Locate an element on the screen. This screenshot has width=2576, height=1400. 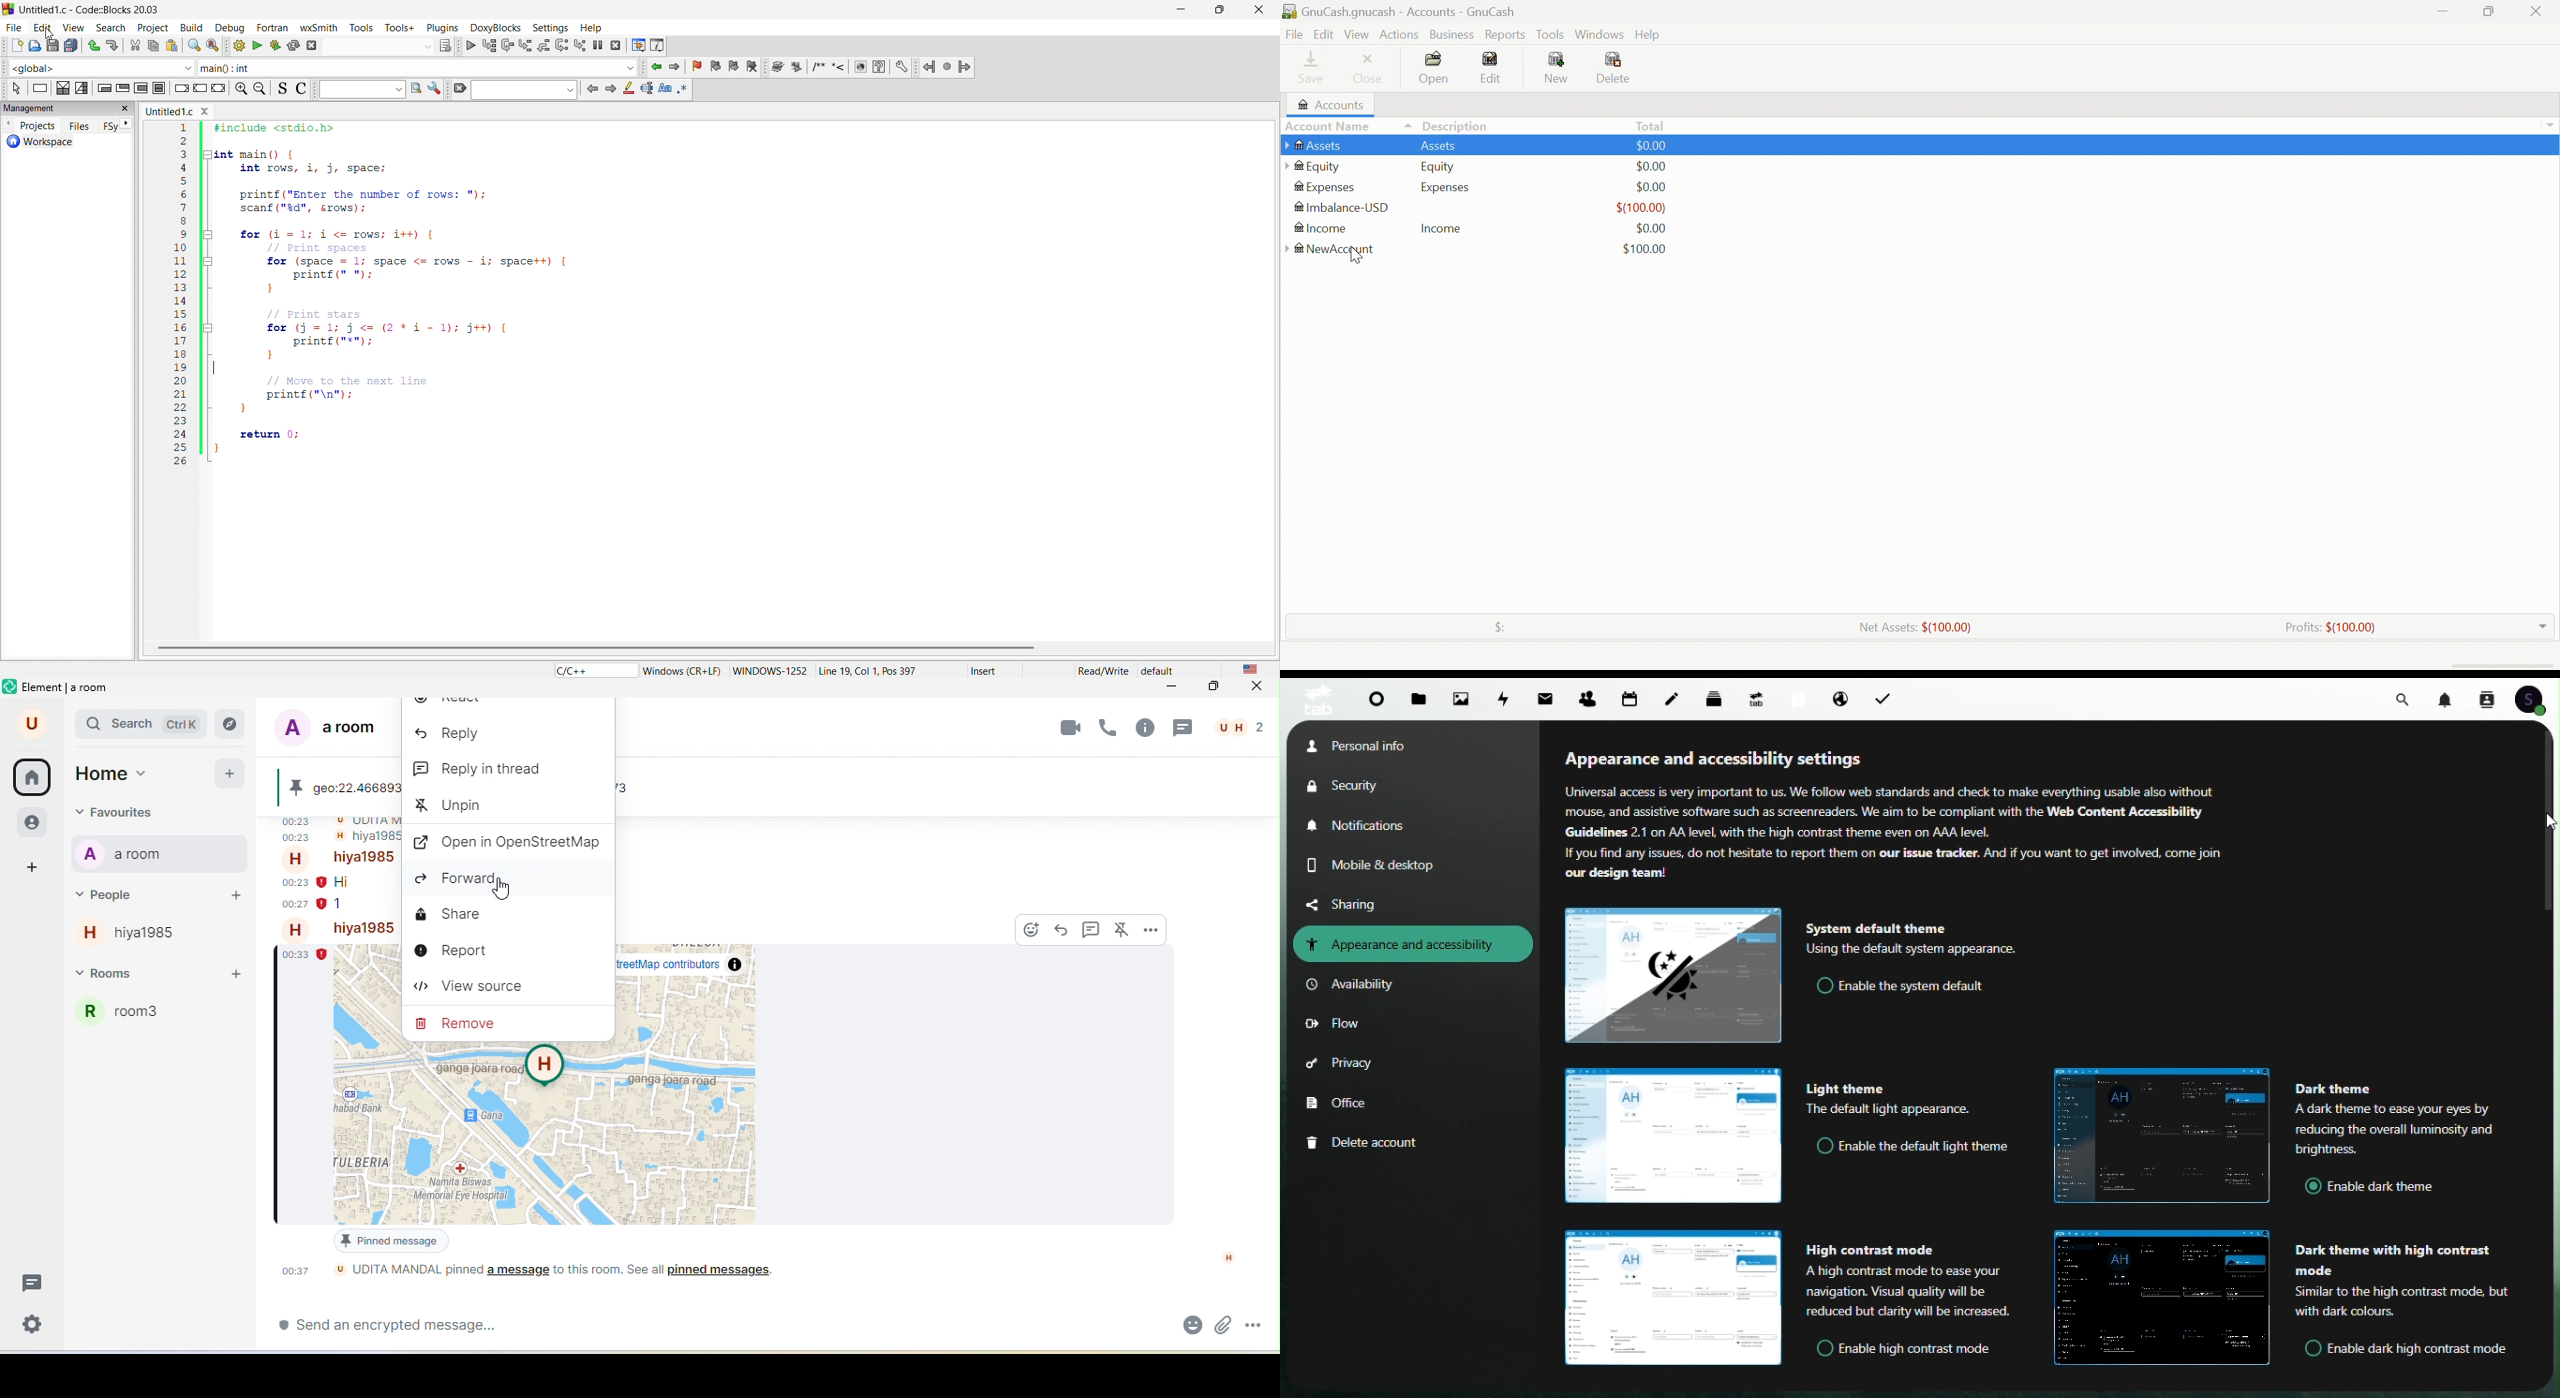
share is located at coordinates (452, 918).